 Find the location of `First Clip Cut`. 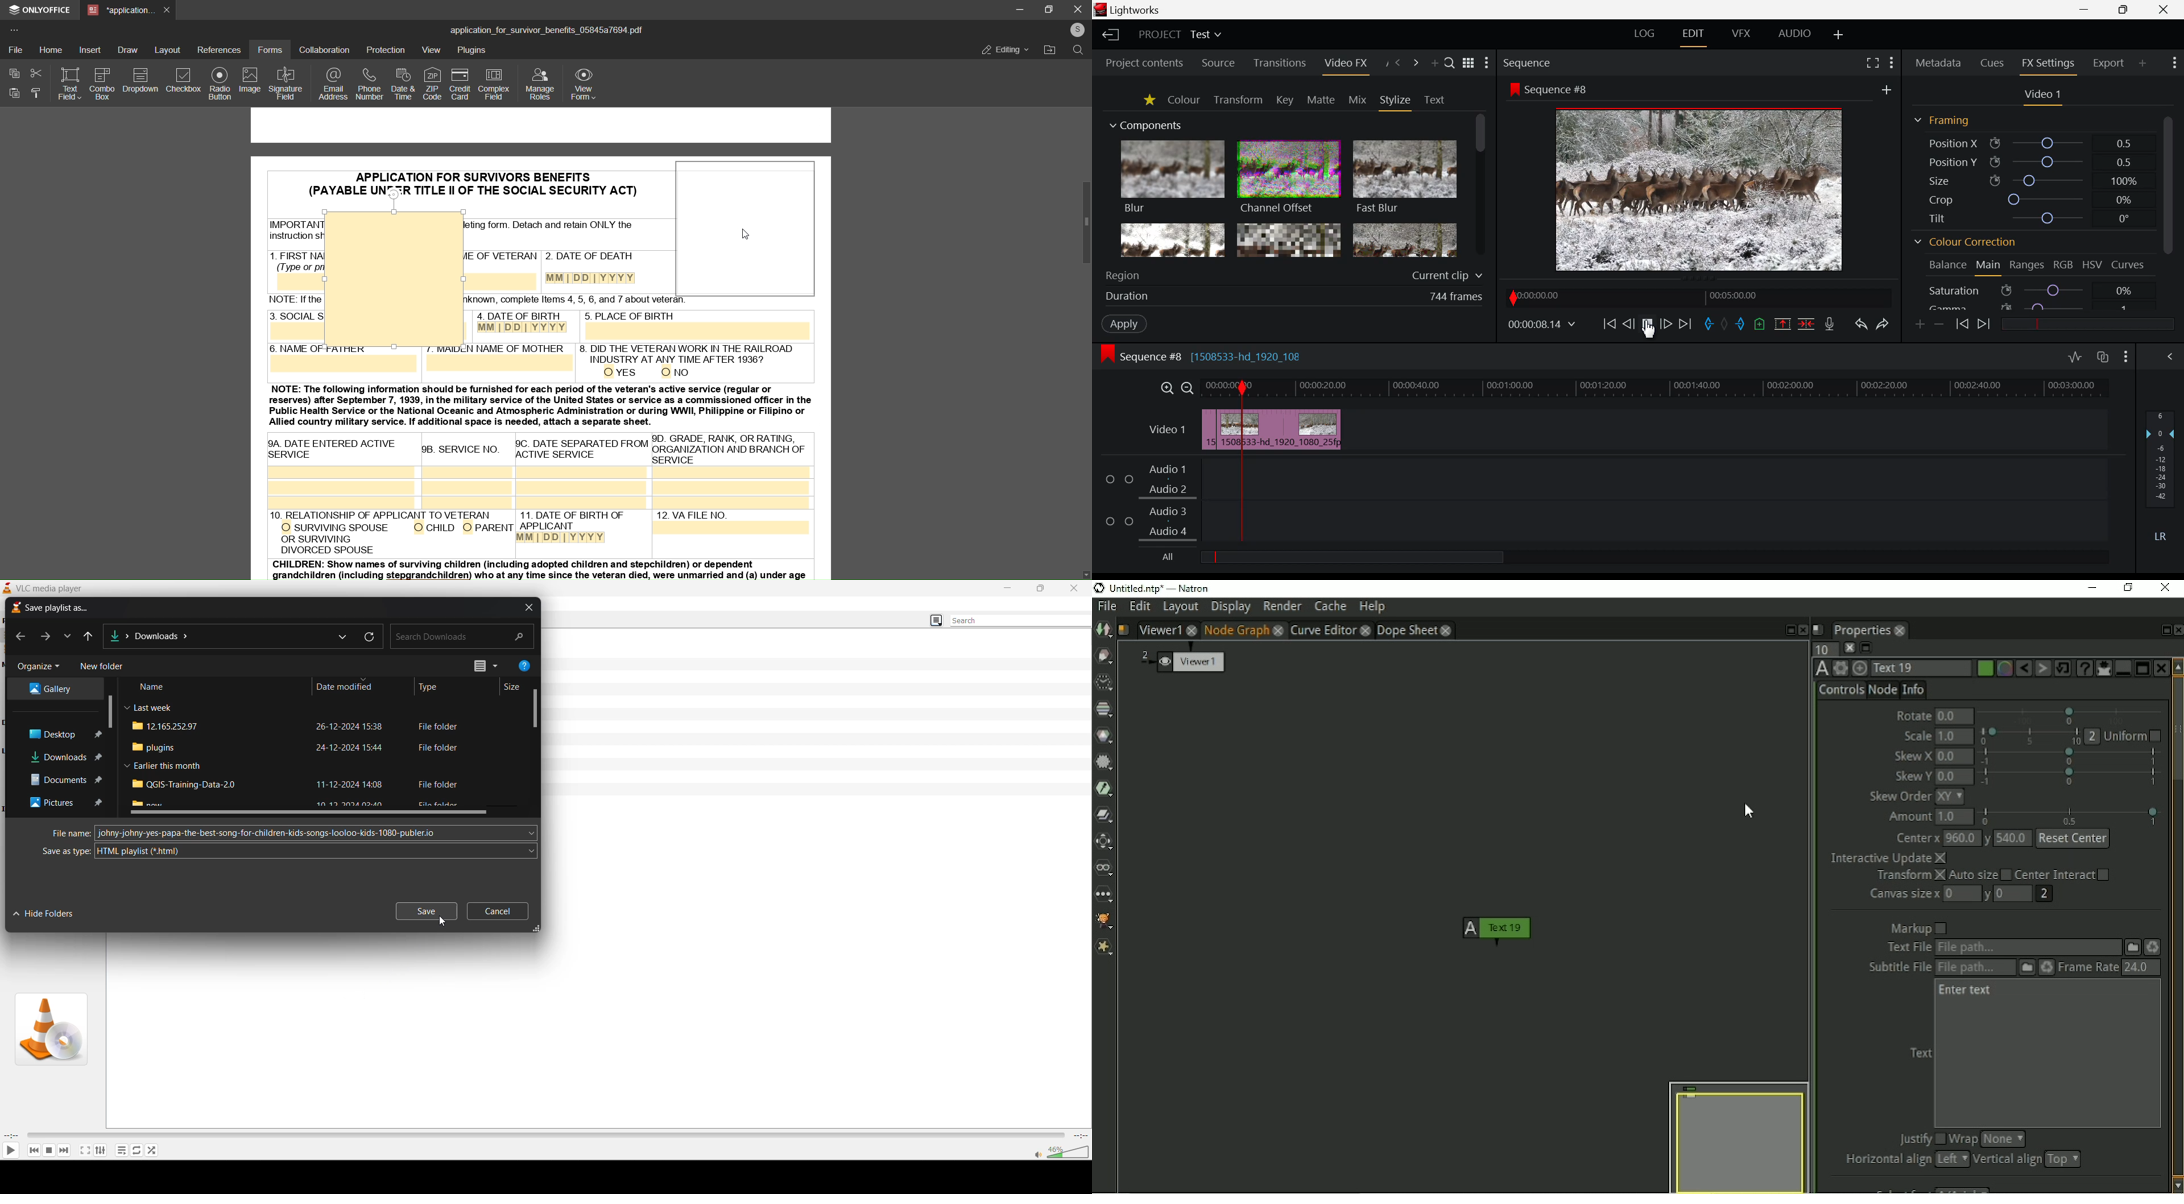

First Clip Cut is located at coordinates (1218, 432).